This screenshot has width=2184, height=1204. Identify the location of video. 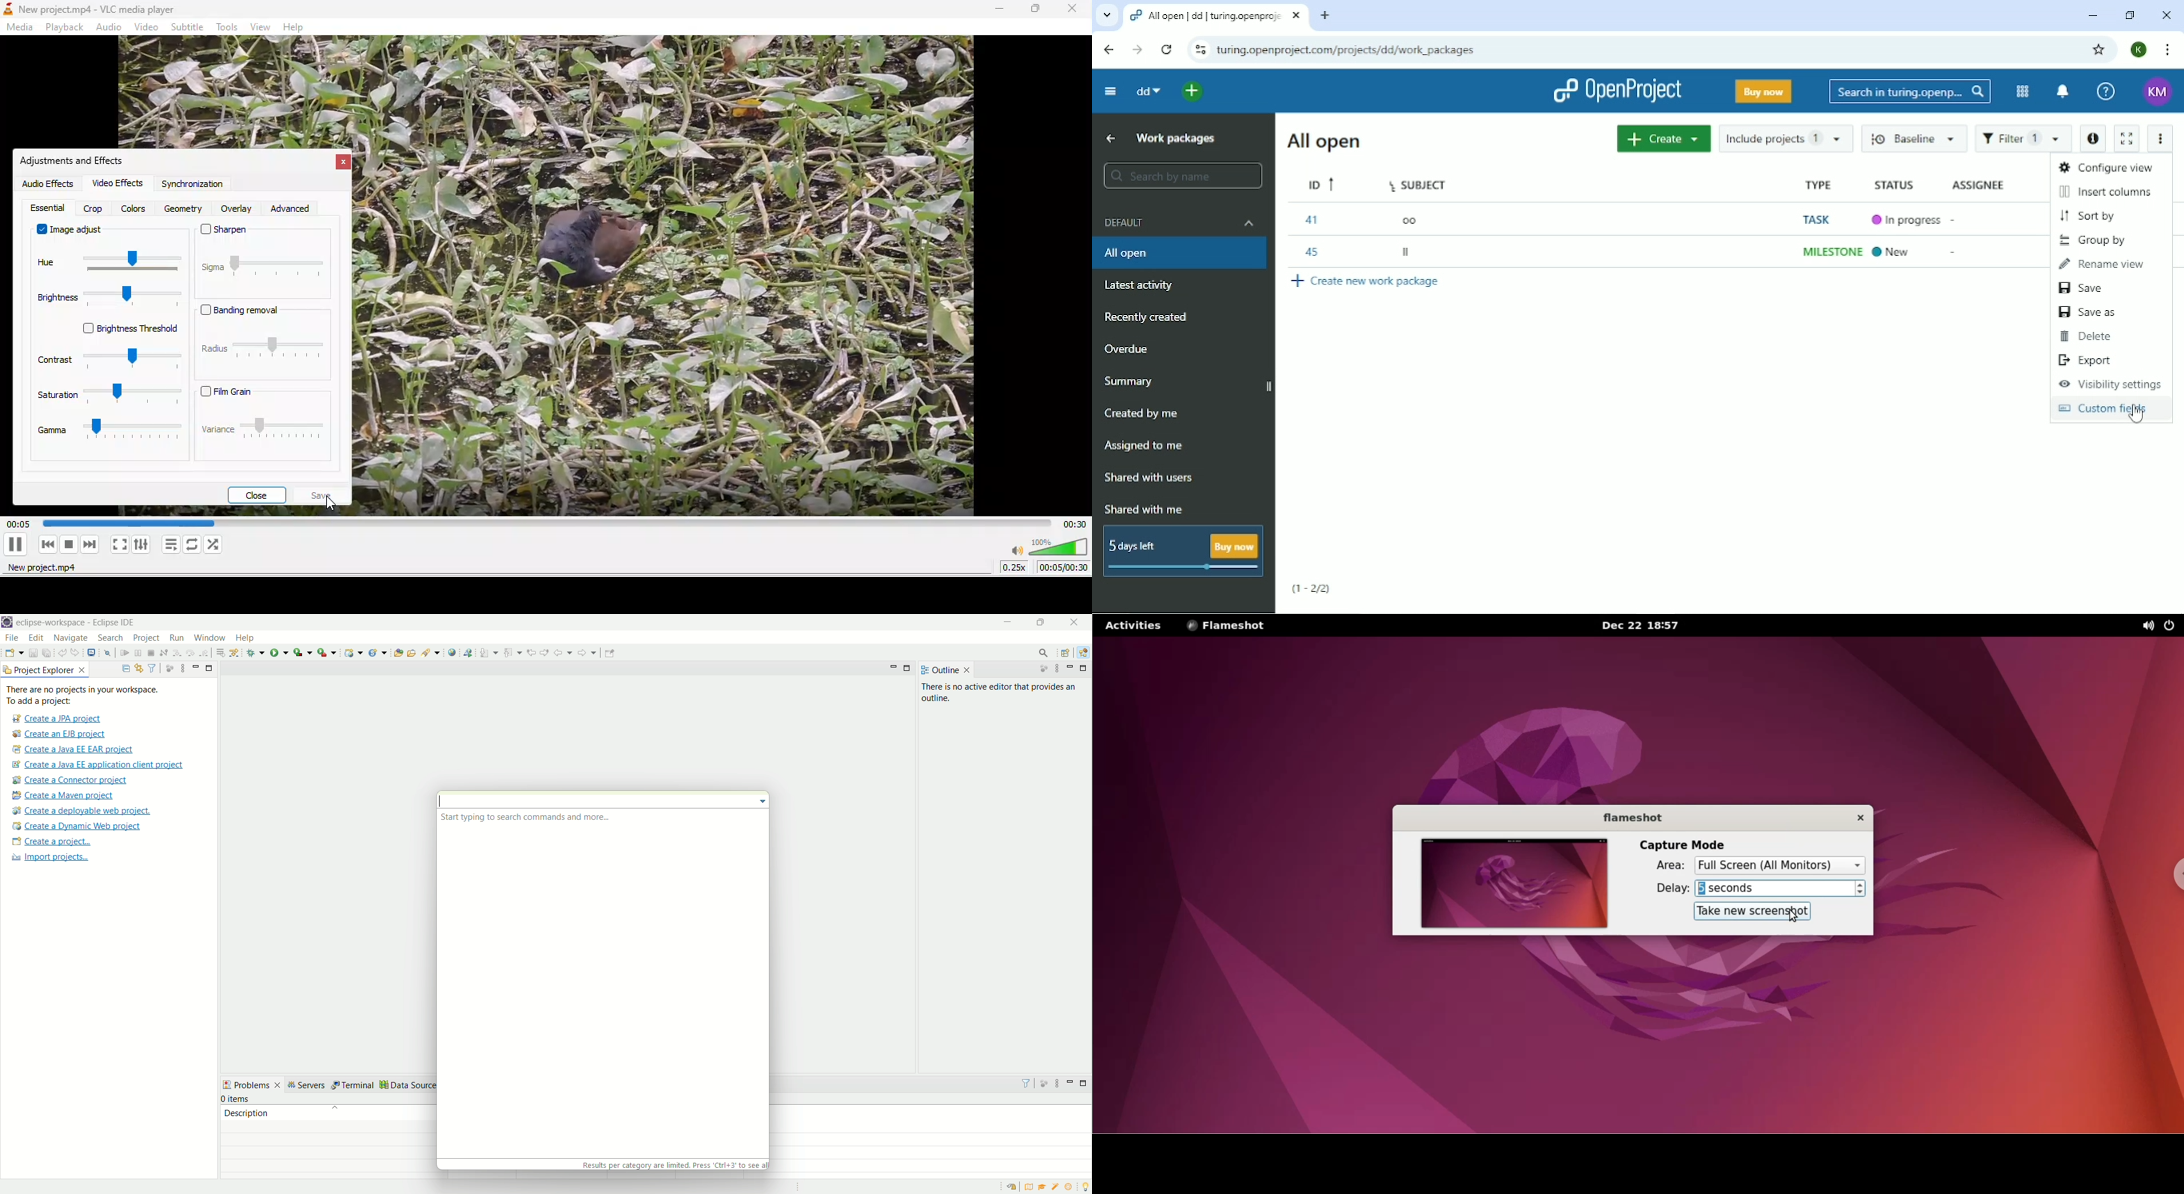
(148, 27).